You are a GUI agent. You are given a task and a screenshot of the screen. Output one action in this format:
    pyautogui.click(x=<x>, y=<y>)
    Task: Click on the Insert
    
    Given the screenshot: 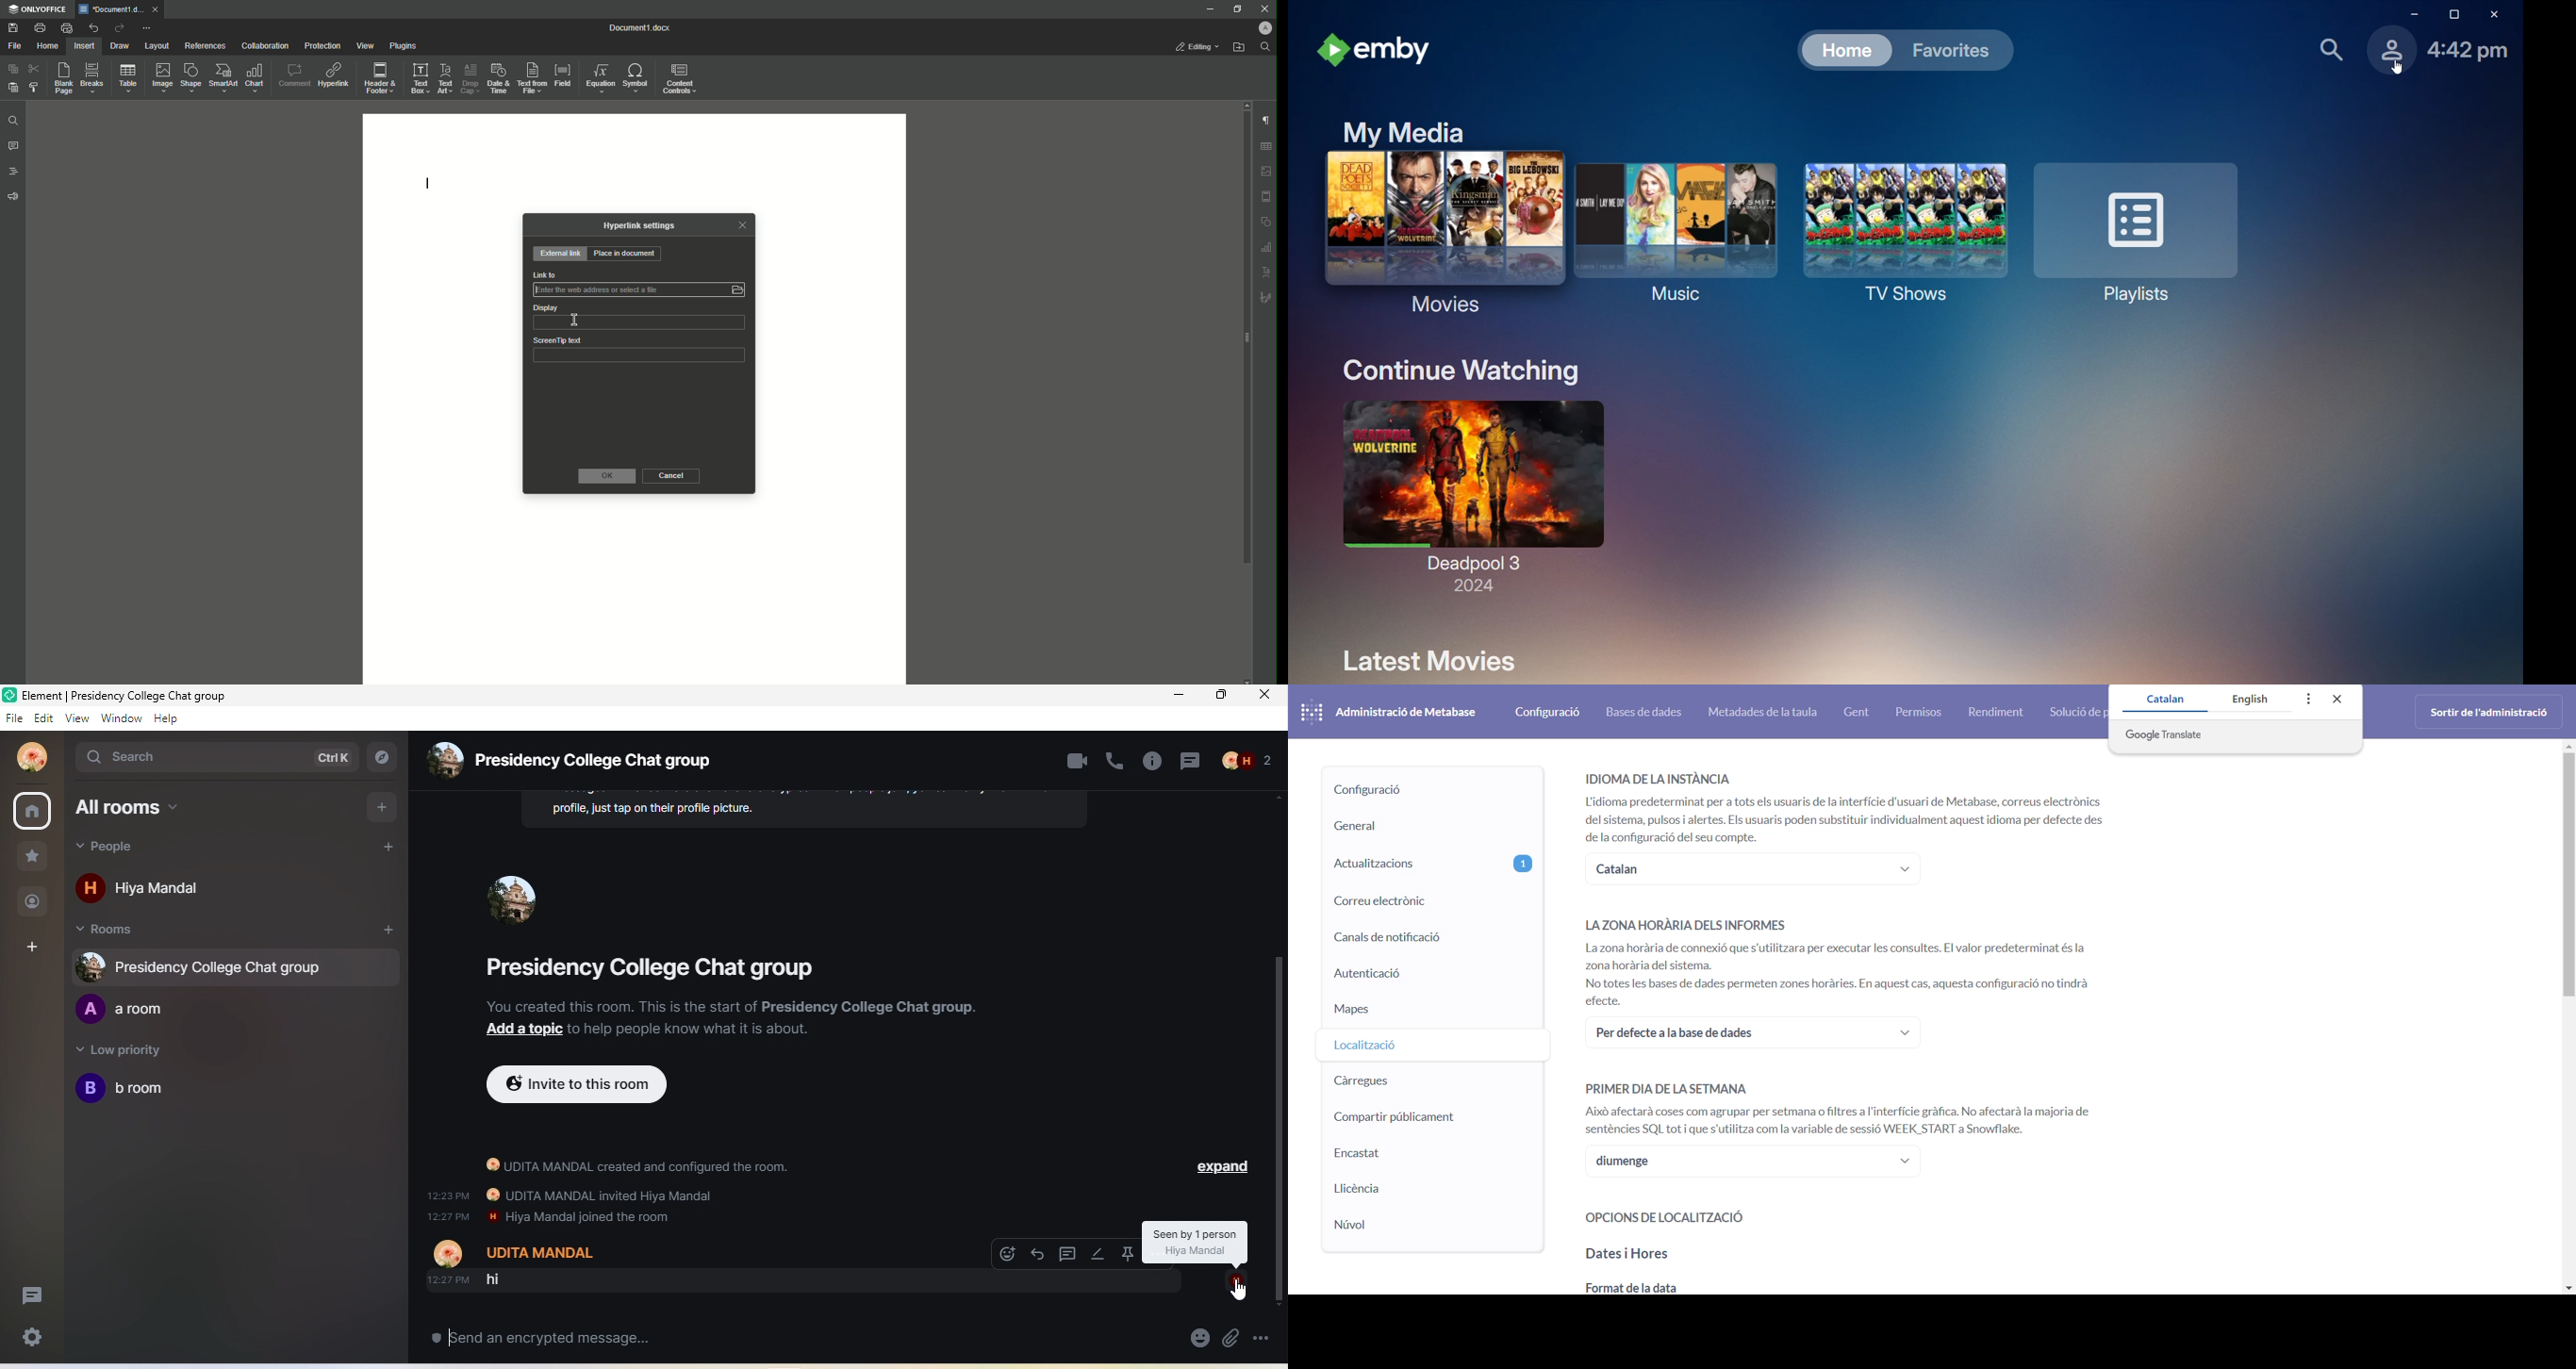 What is the action you would take?
    pyautogui.click(x=85, y=46)
    